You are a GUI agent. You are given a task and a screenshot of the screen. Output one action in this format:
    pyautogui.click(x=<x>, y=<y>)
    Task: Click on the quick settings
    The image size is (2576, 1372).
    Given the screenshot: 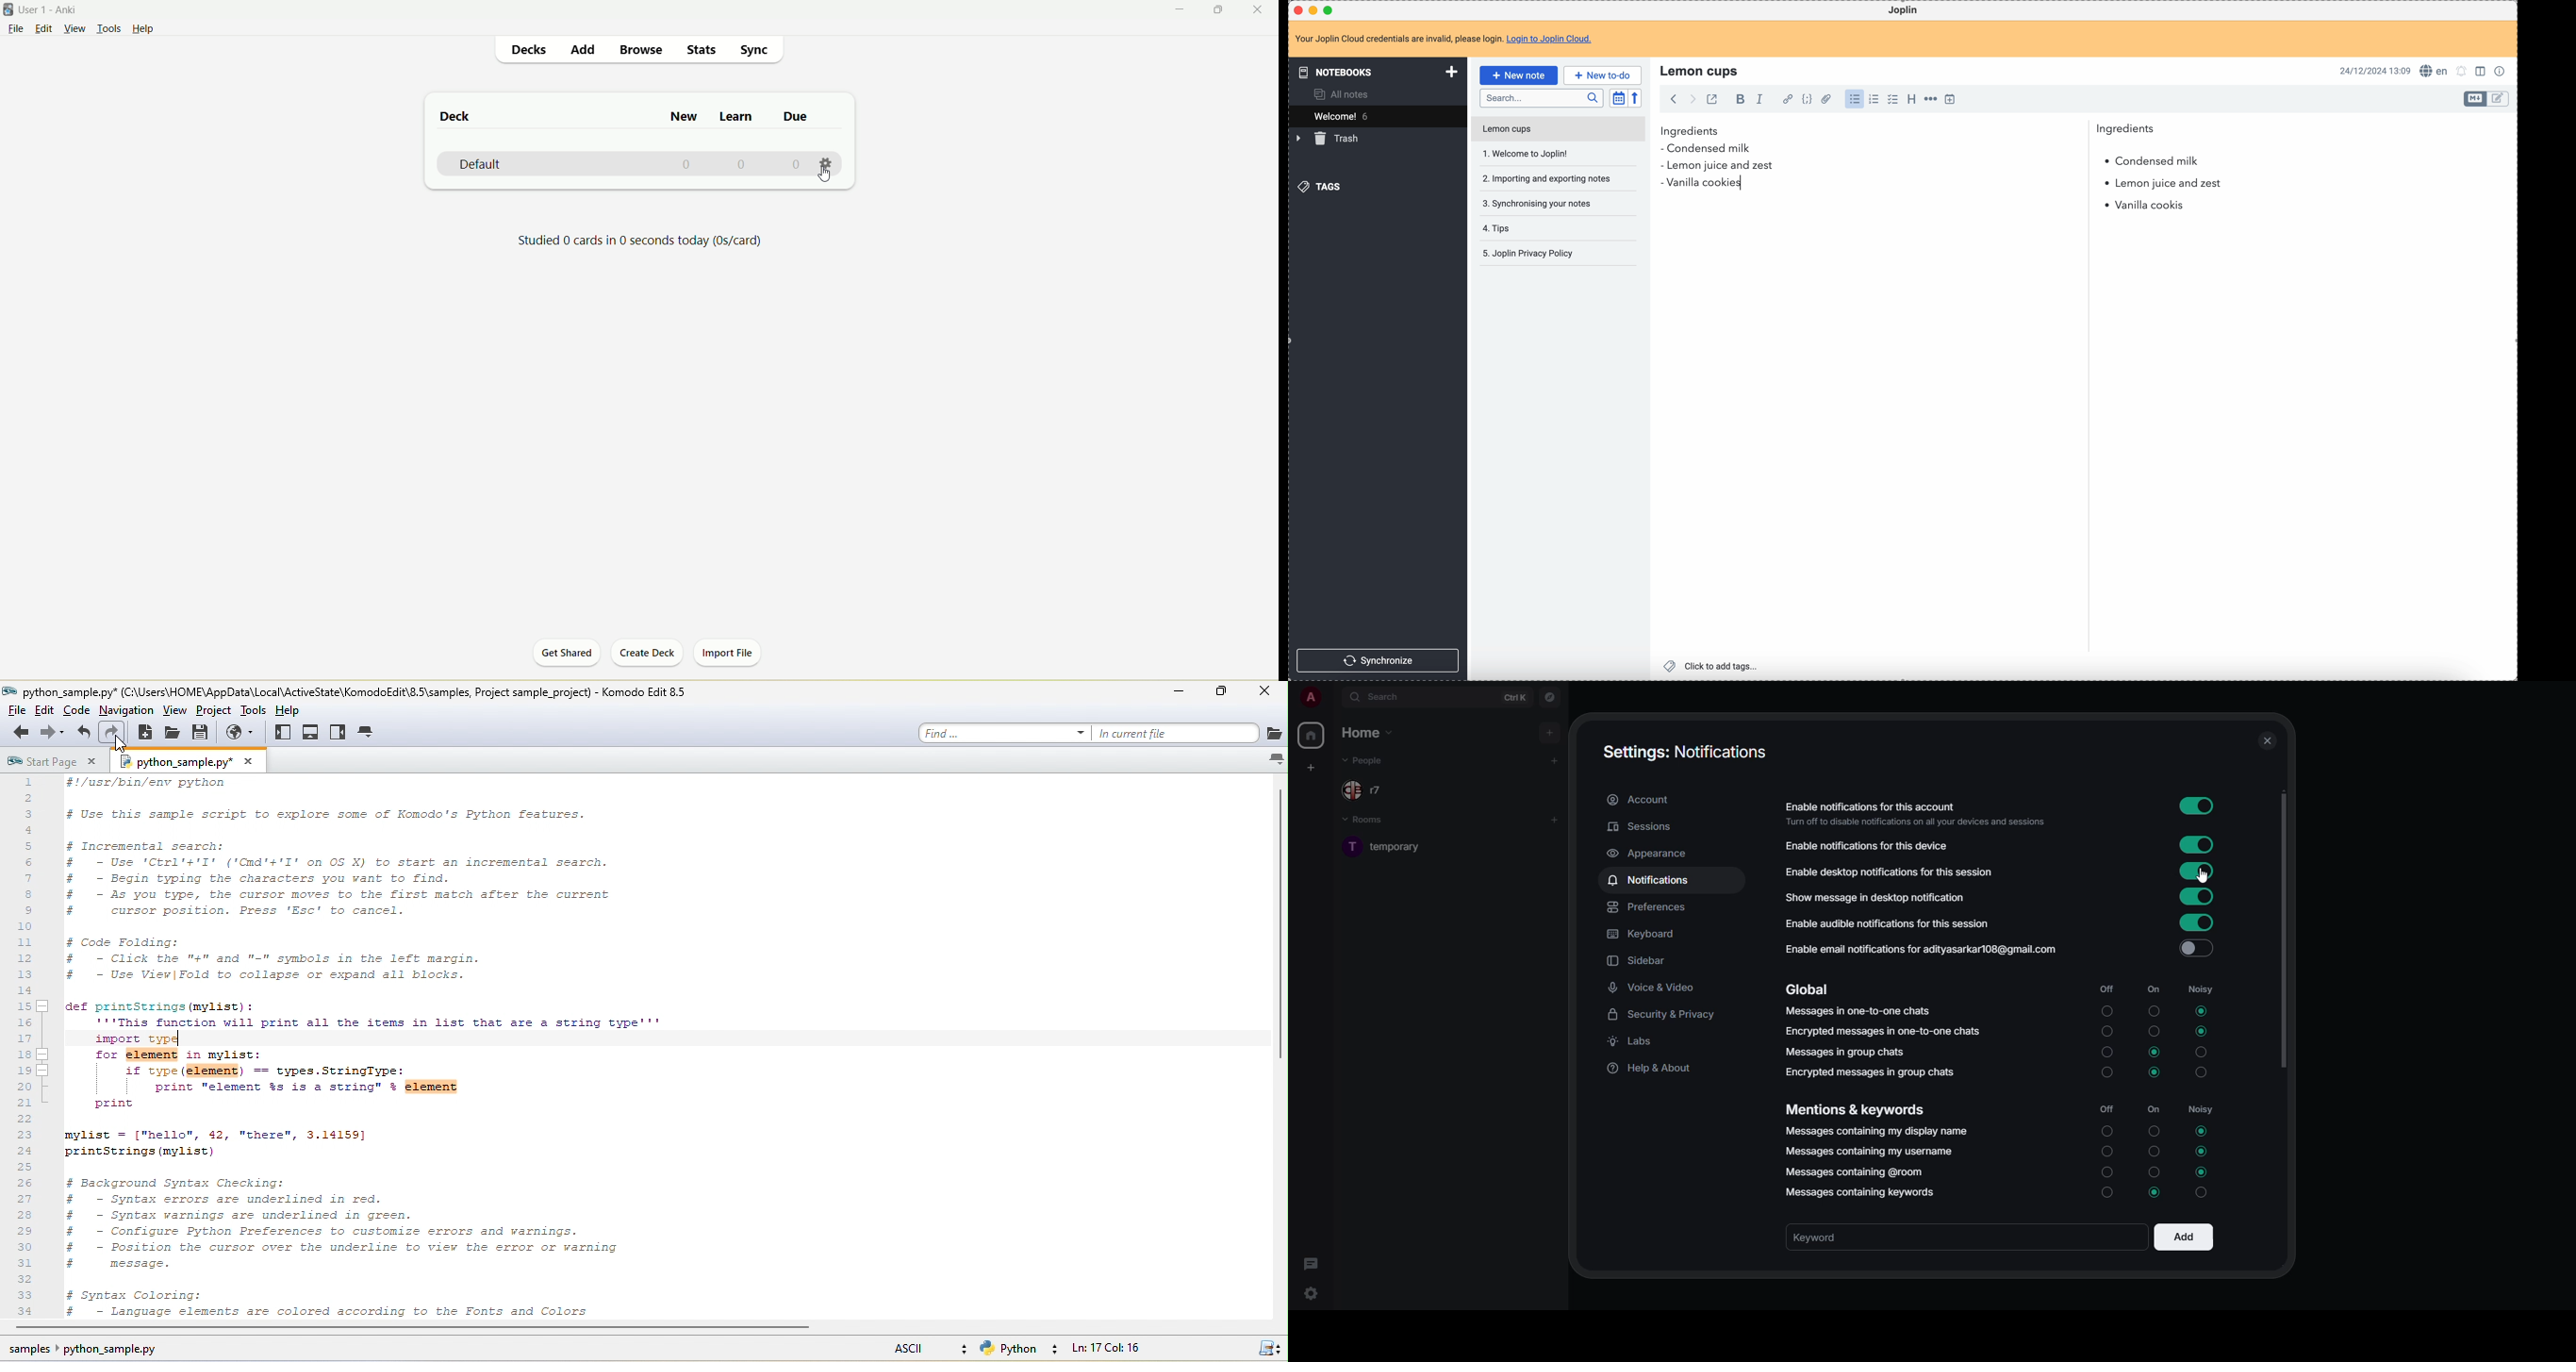 What is the action you would take?
    pyautogui.click(x=1310, y=1294)
    